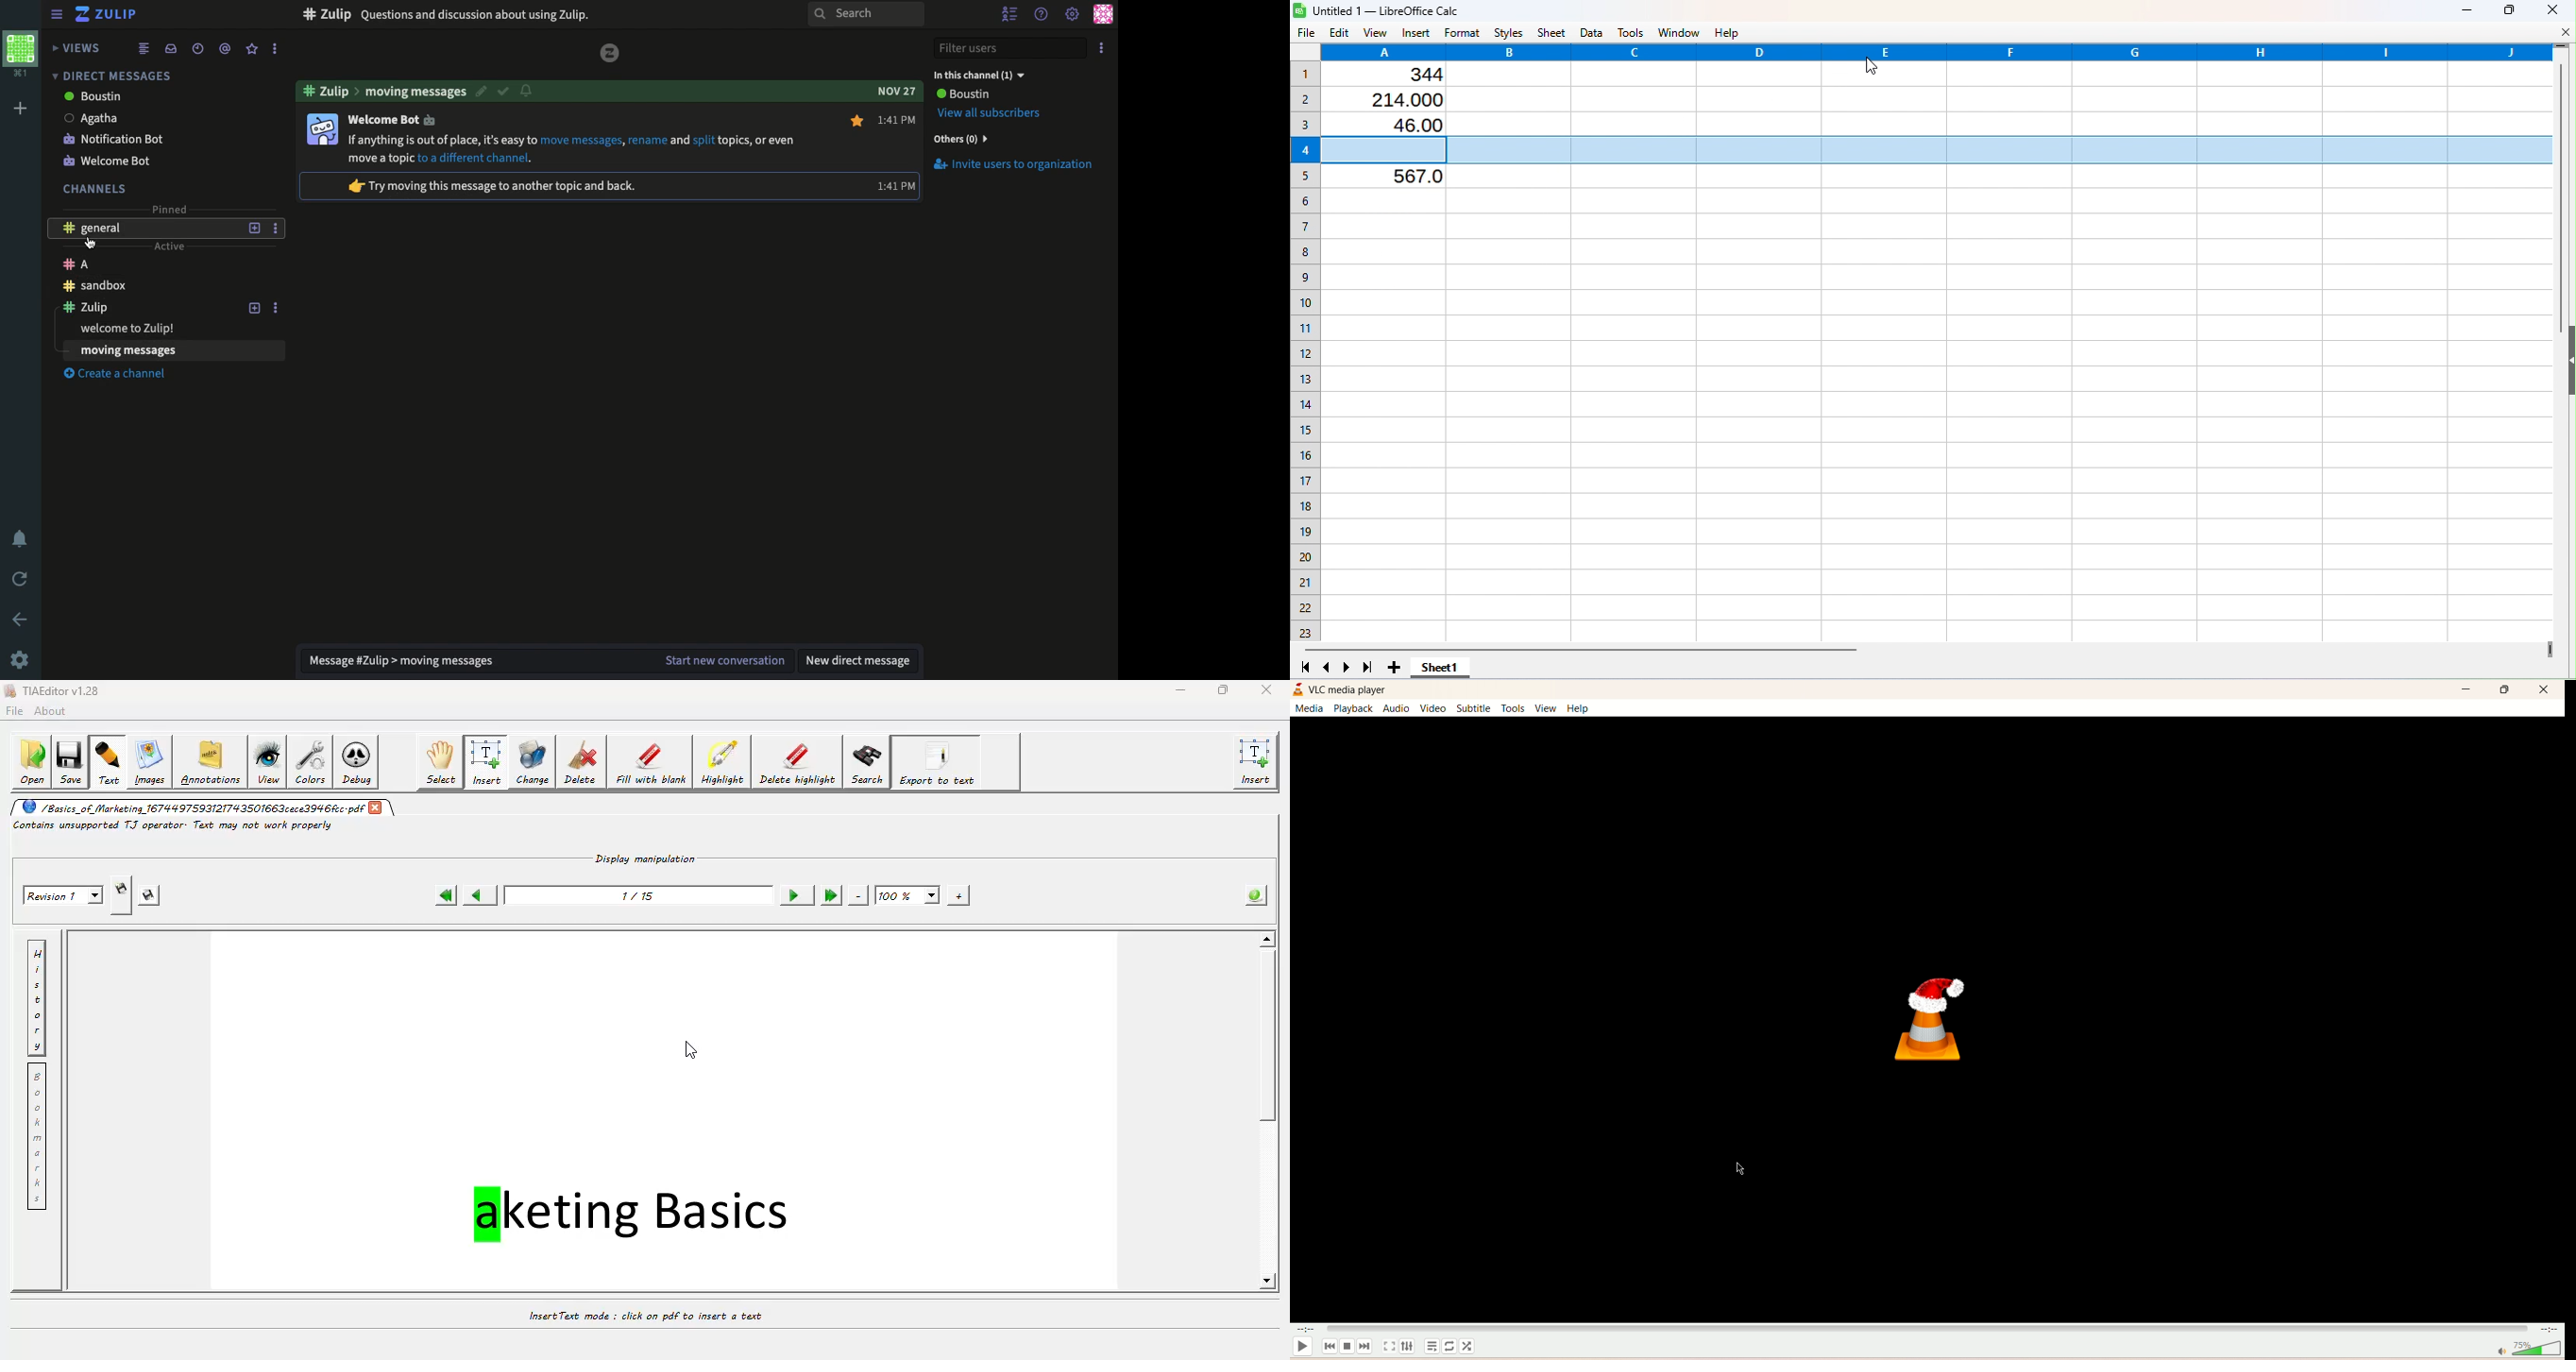  I want to click on Options , so click(1105, 45).